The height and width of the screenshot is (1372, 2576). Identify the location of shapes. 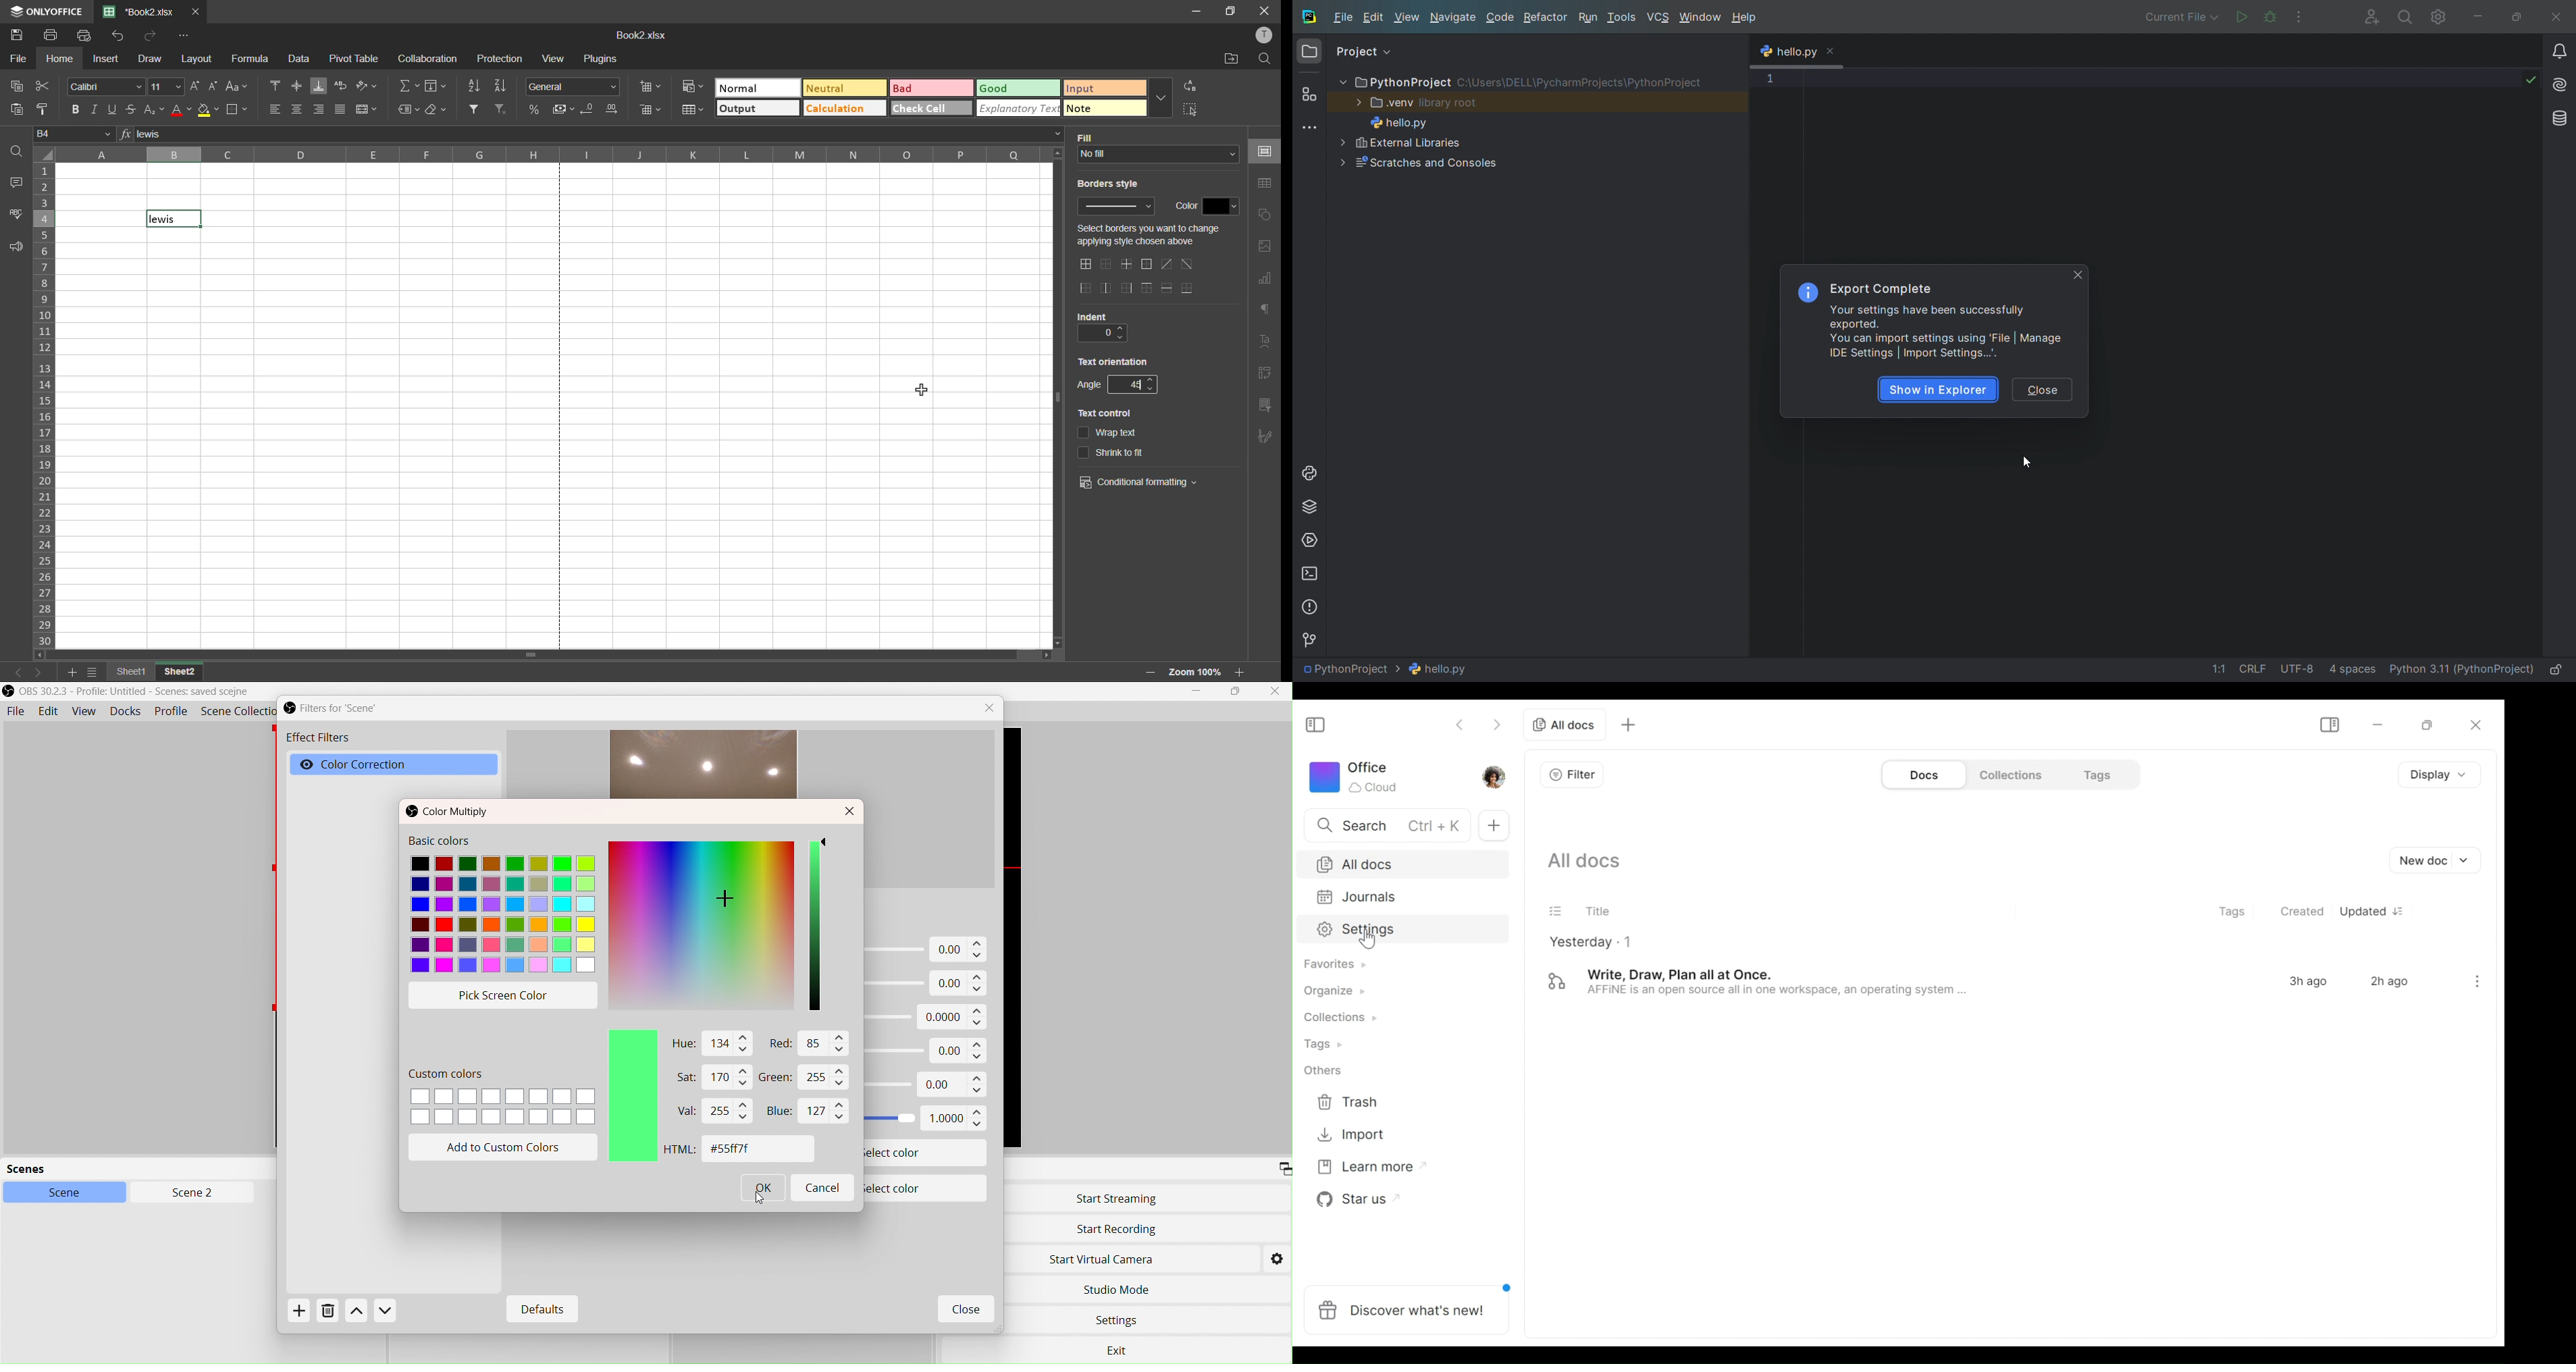
(1265, 216).